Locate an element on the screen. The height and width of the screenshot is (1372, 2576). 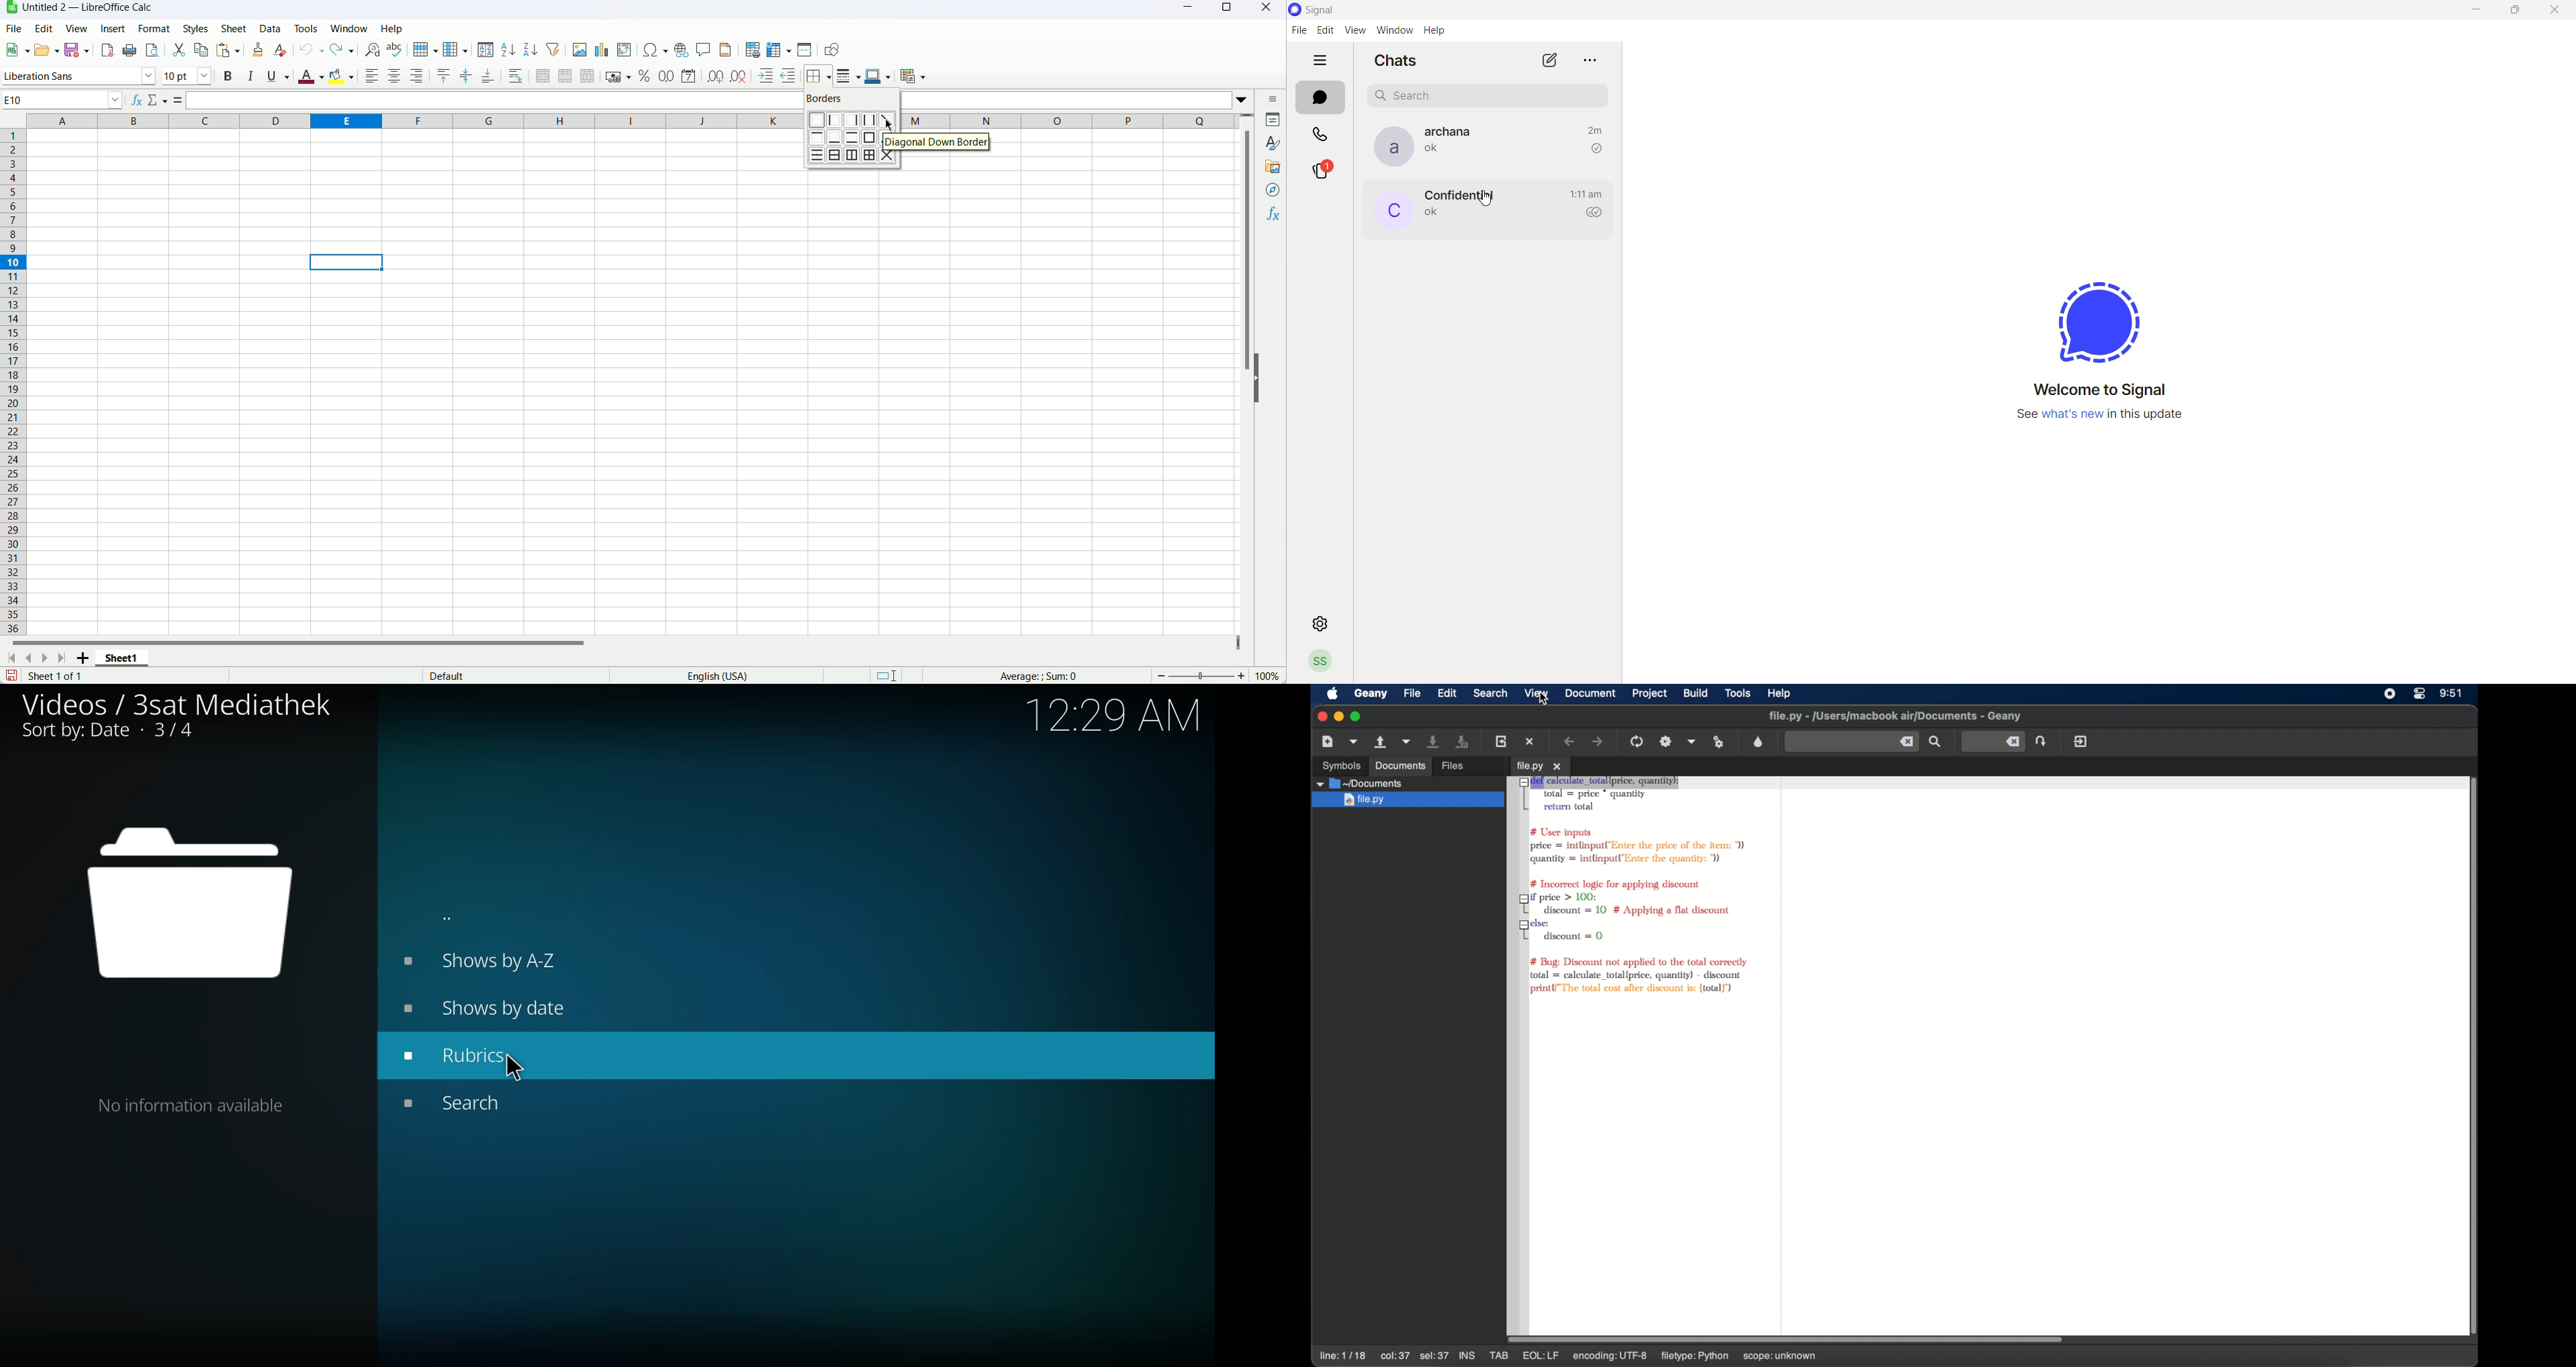
Redo is located at coordinates (344, 50).